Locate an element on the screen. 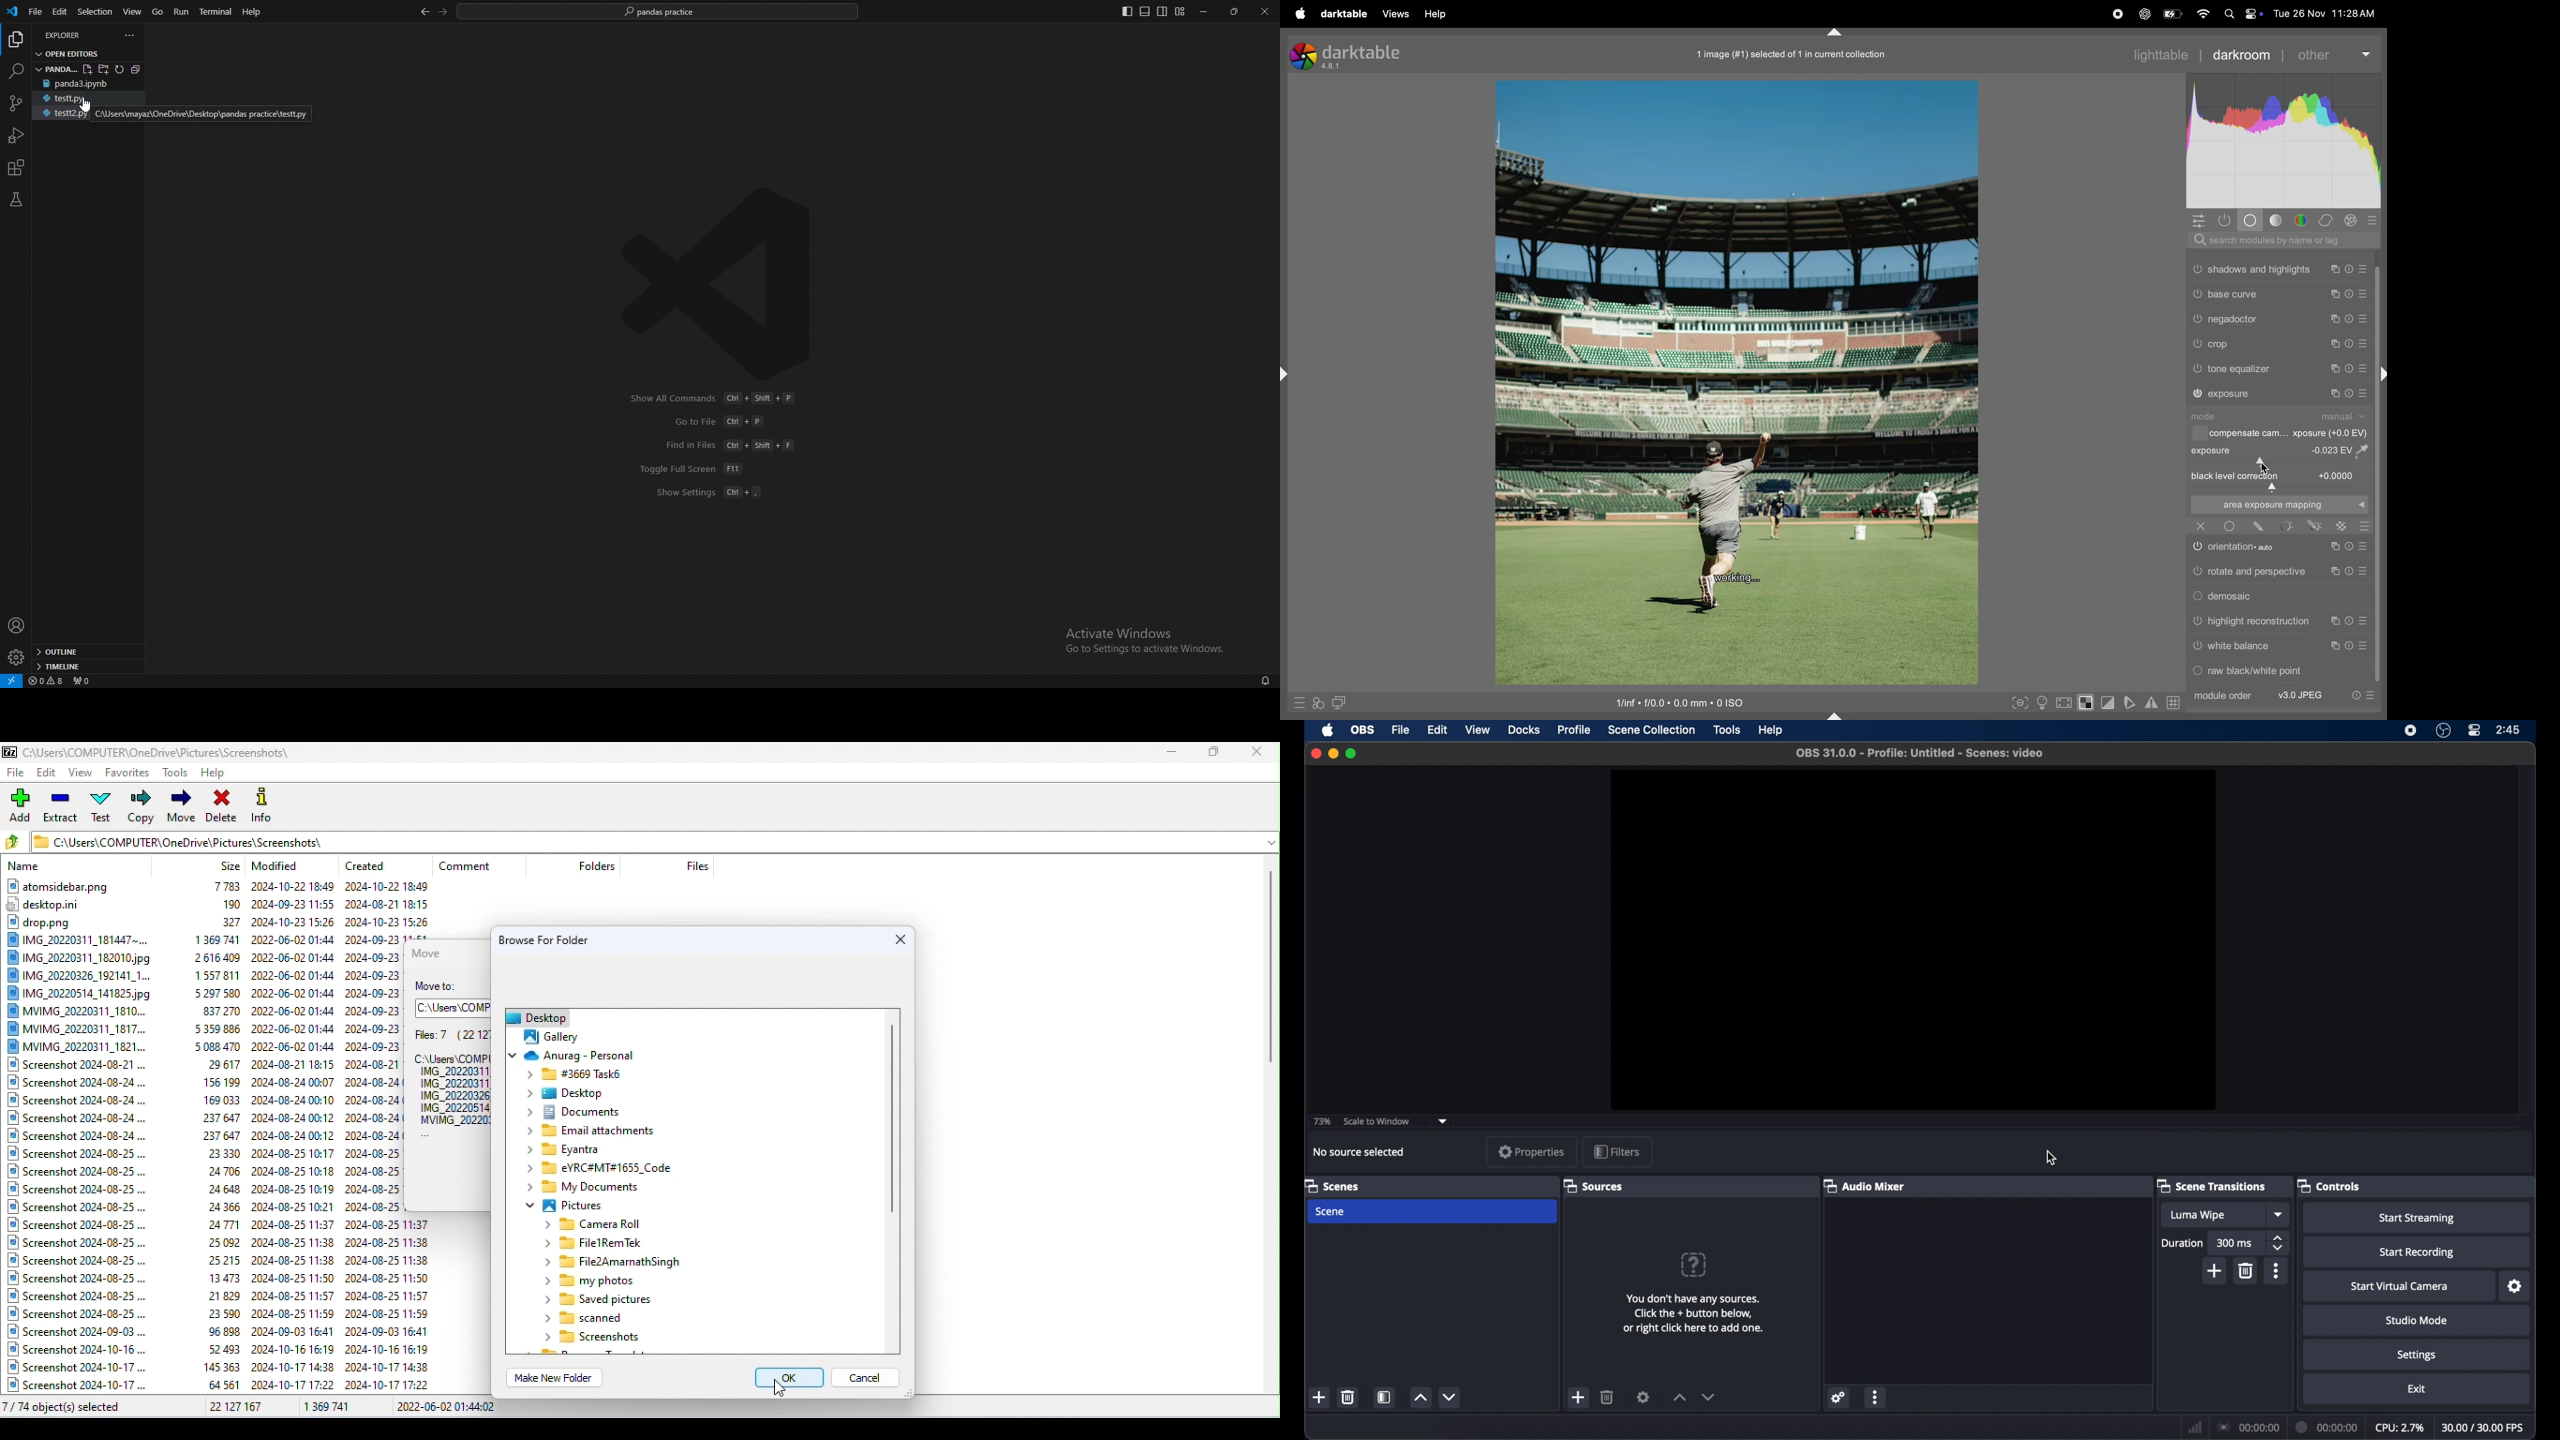 The image size is (2576, 1456). record is located at coordinates (2117, 14).